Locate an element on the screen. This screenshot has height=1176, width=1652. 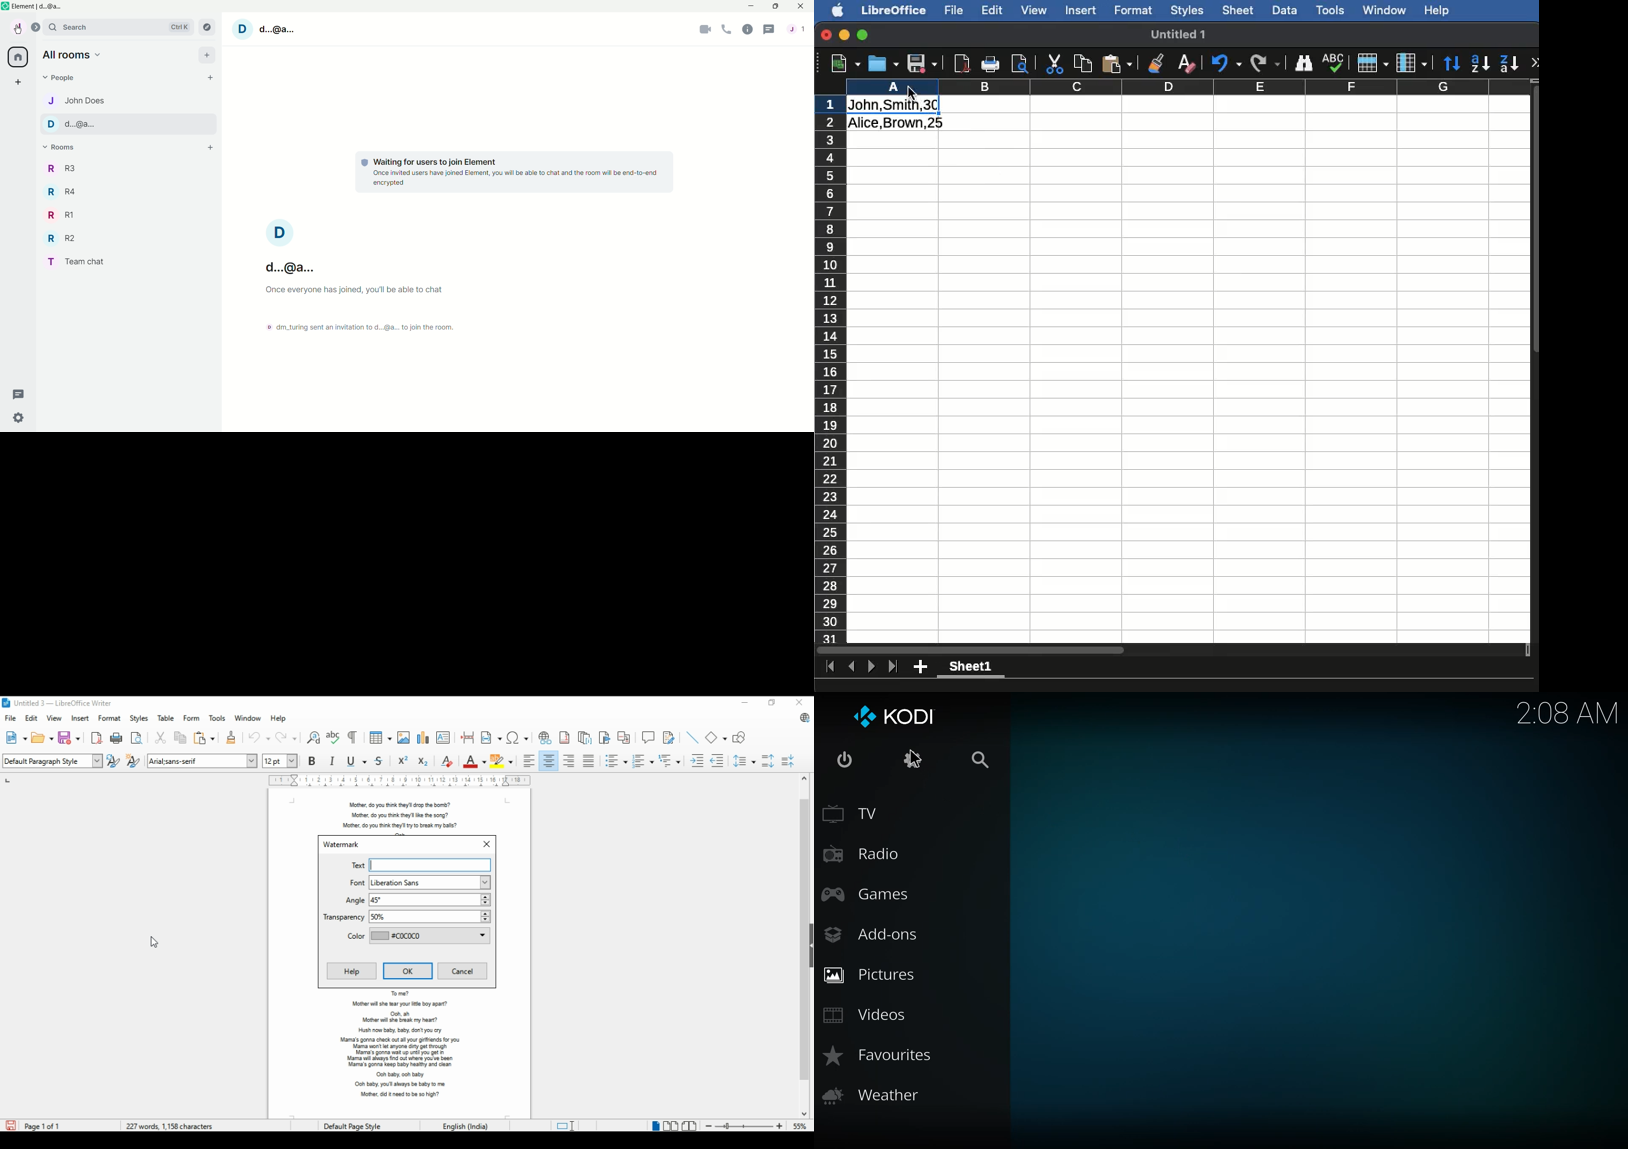
Minimize is located at coordinates (752, 6).